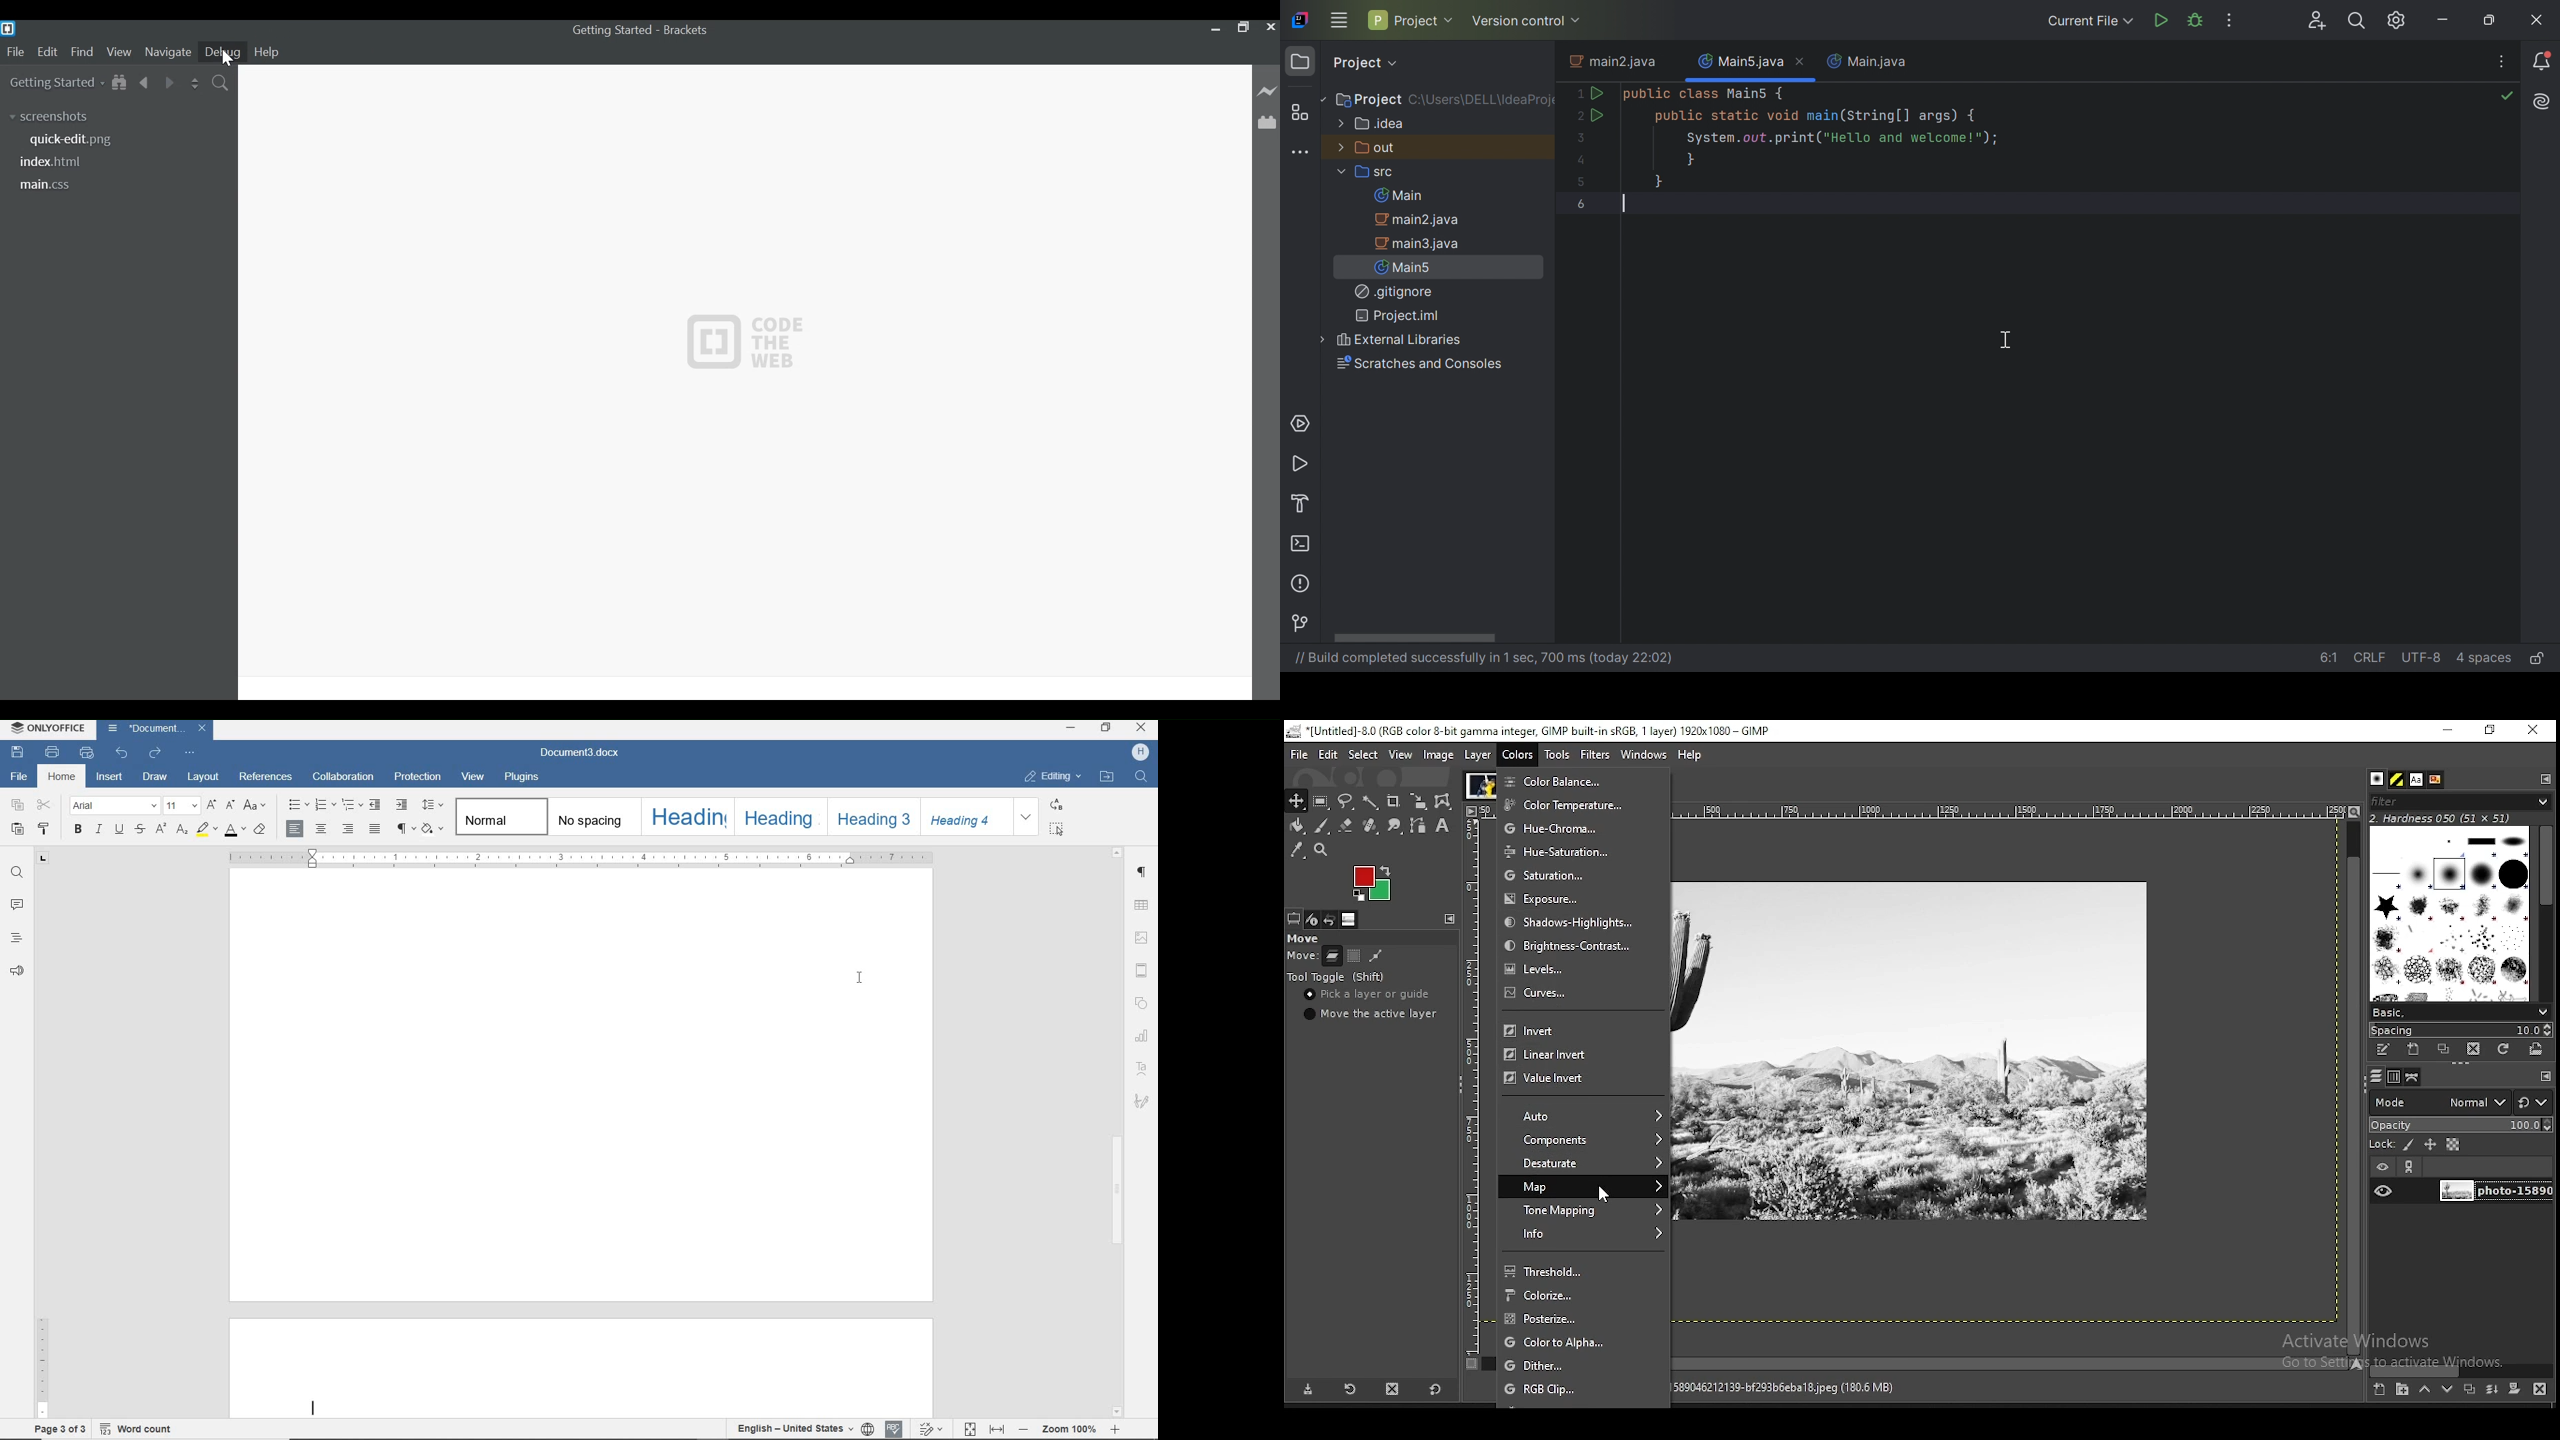 Image resolution: width=2576 pixels, height=1456 pixels. I want to click on Help, so click(273, 51).